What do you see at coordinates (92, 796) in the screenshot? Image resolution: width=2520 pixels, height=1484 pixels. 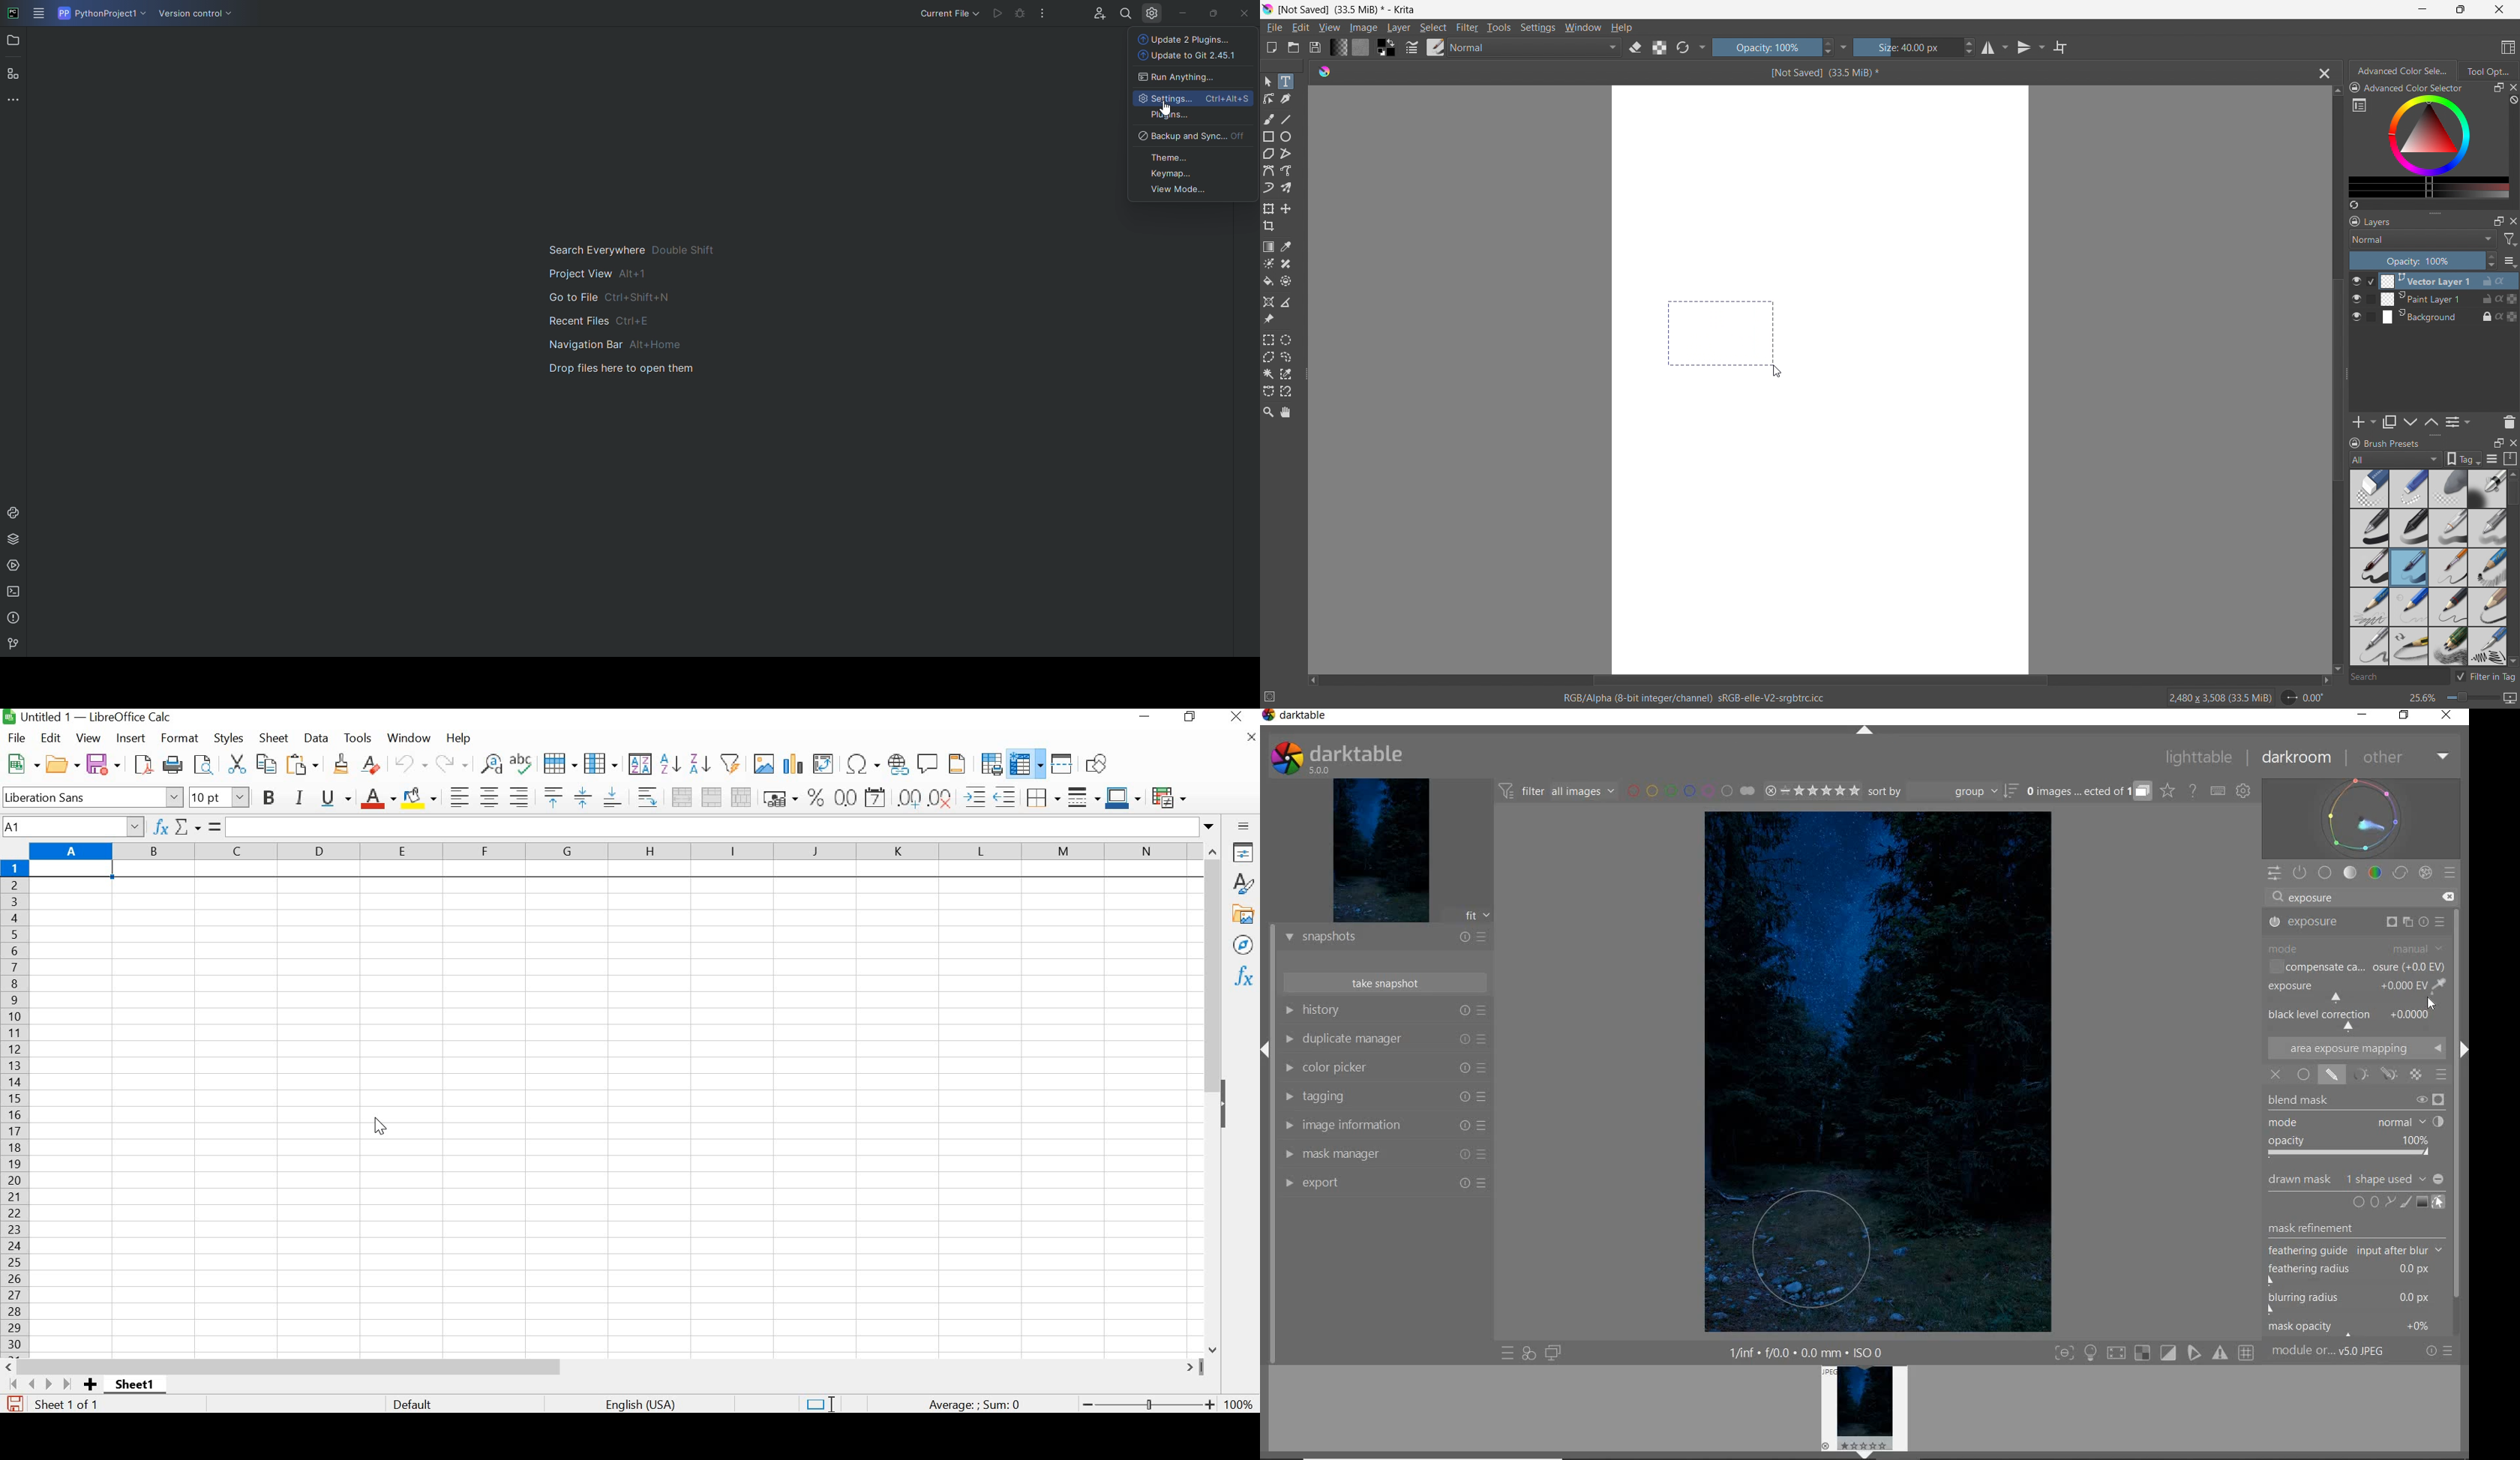 I see `FONT NAME` at bounding box center [92, 796].